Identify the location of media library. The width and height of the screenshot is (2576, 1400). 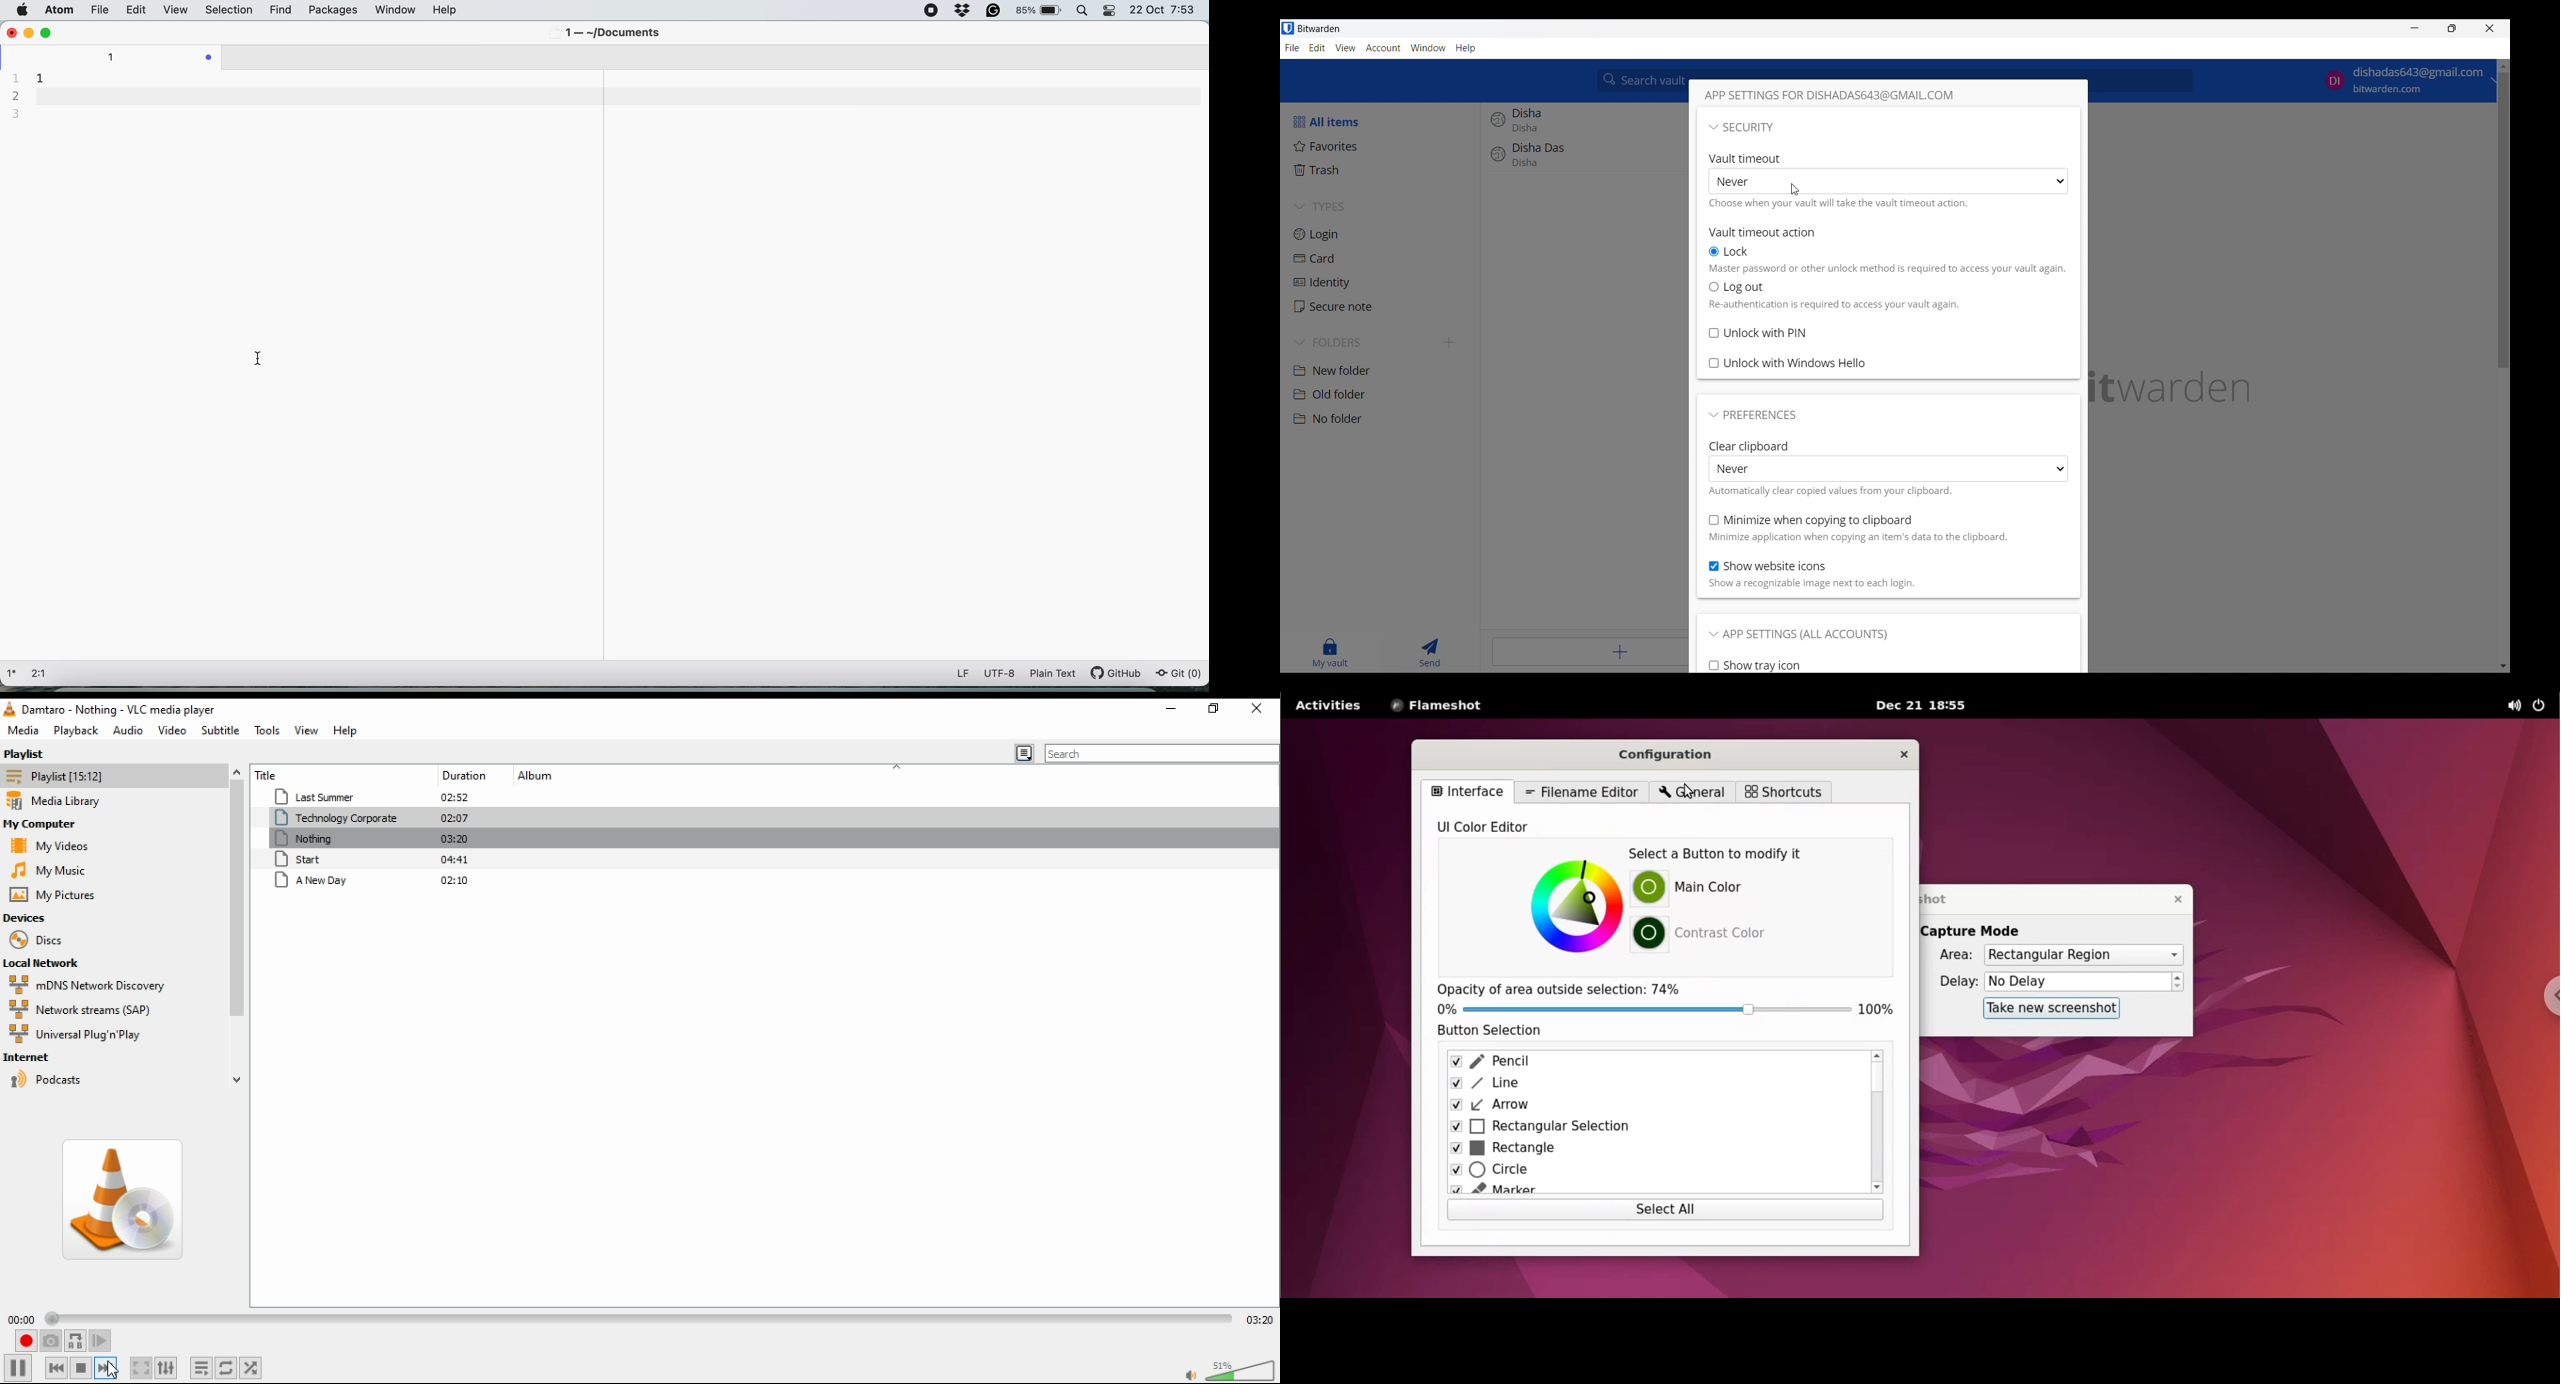
(59, 801).